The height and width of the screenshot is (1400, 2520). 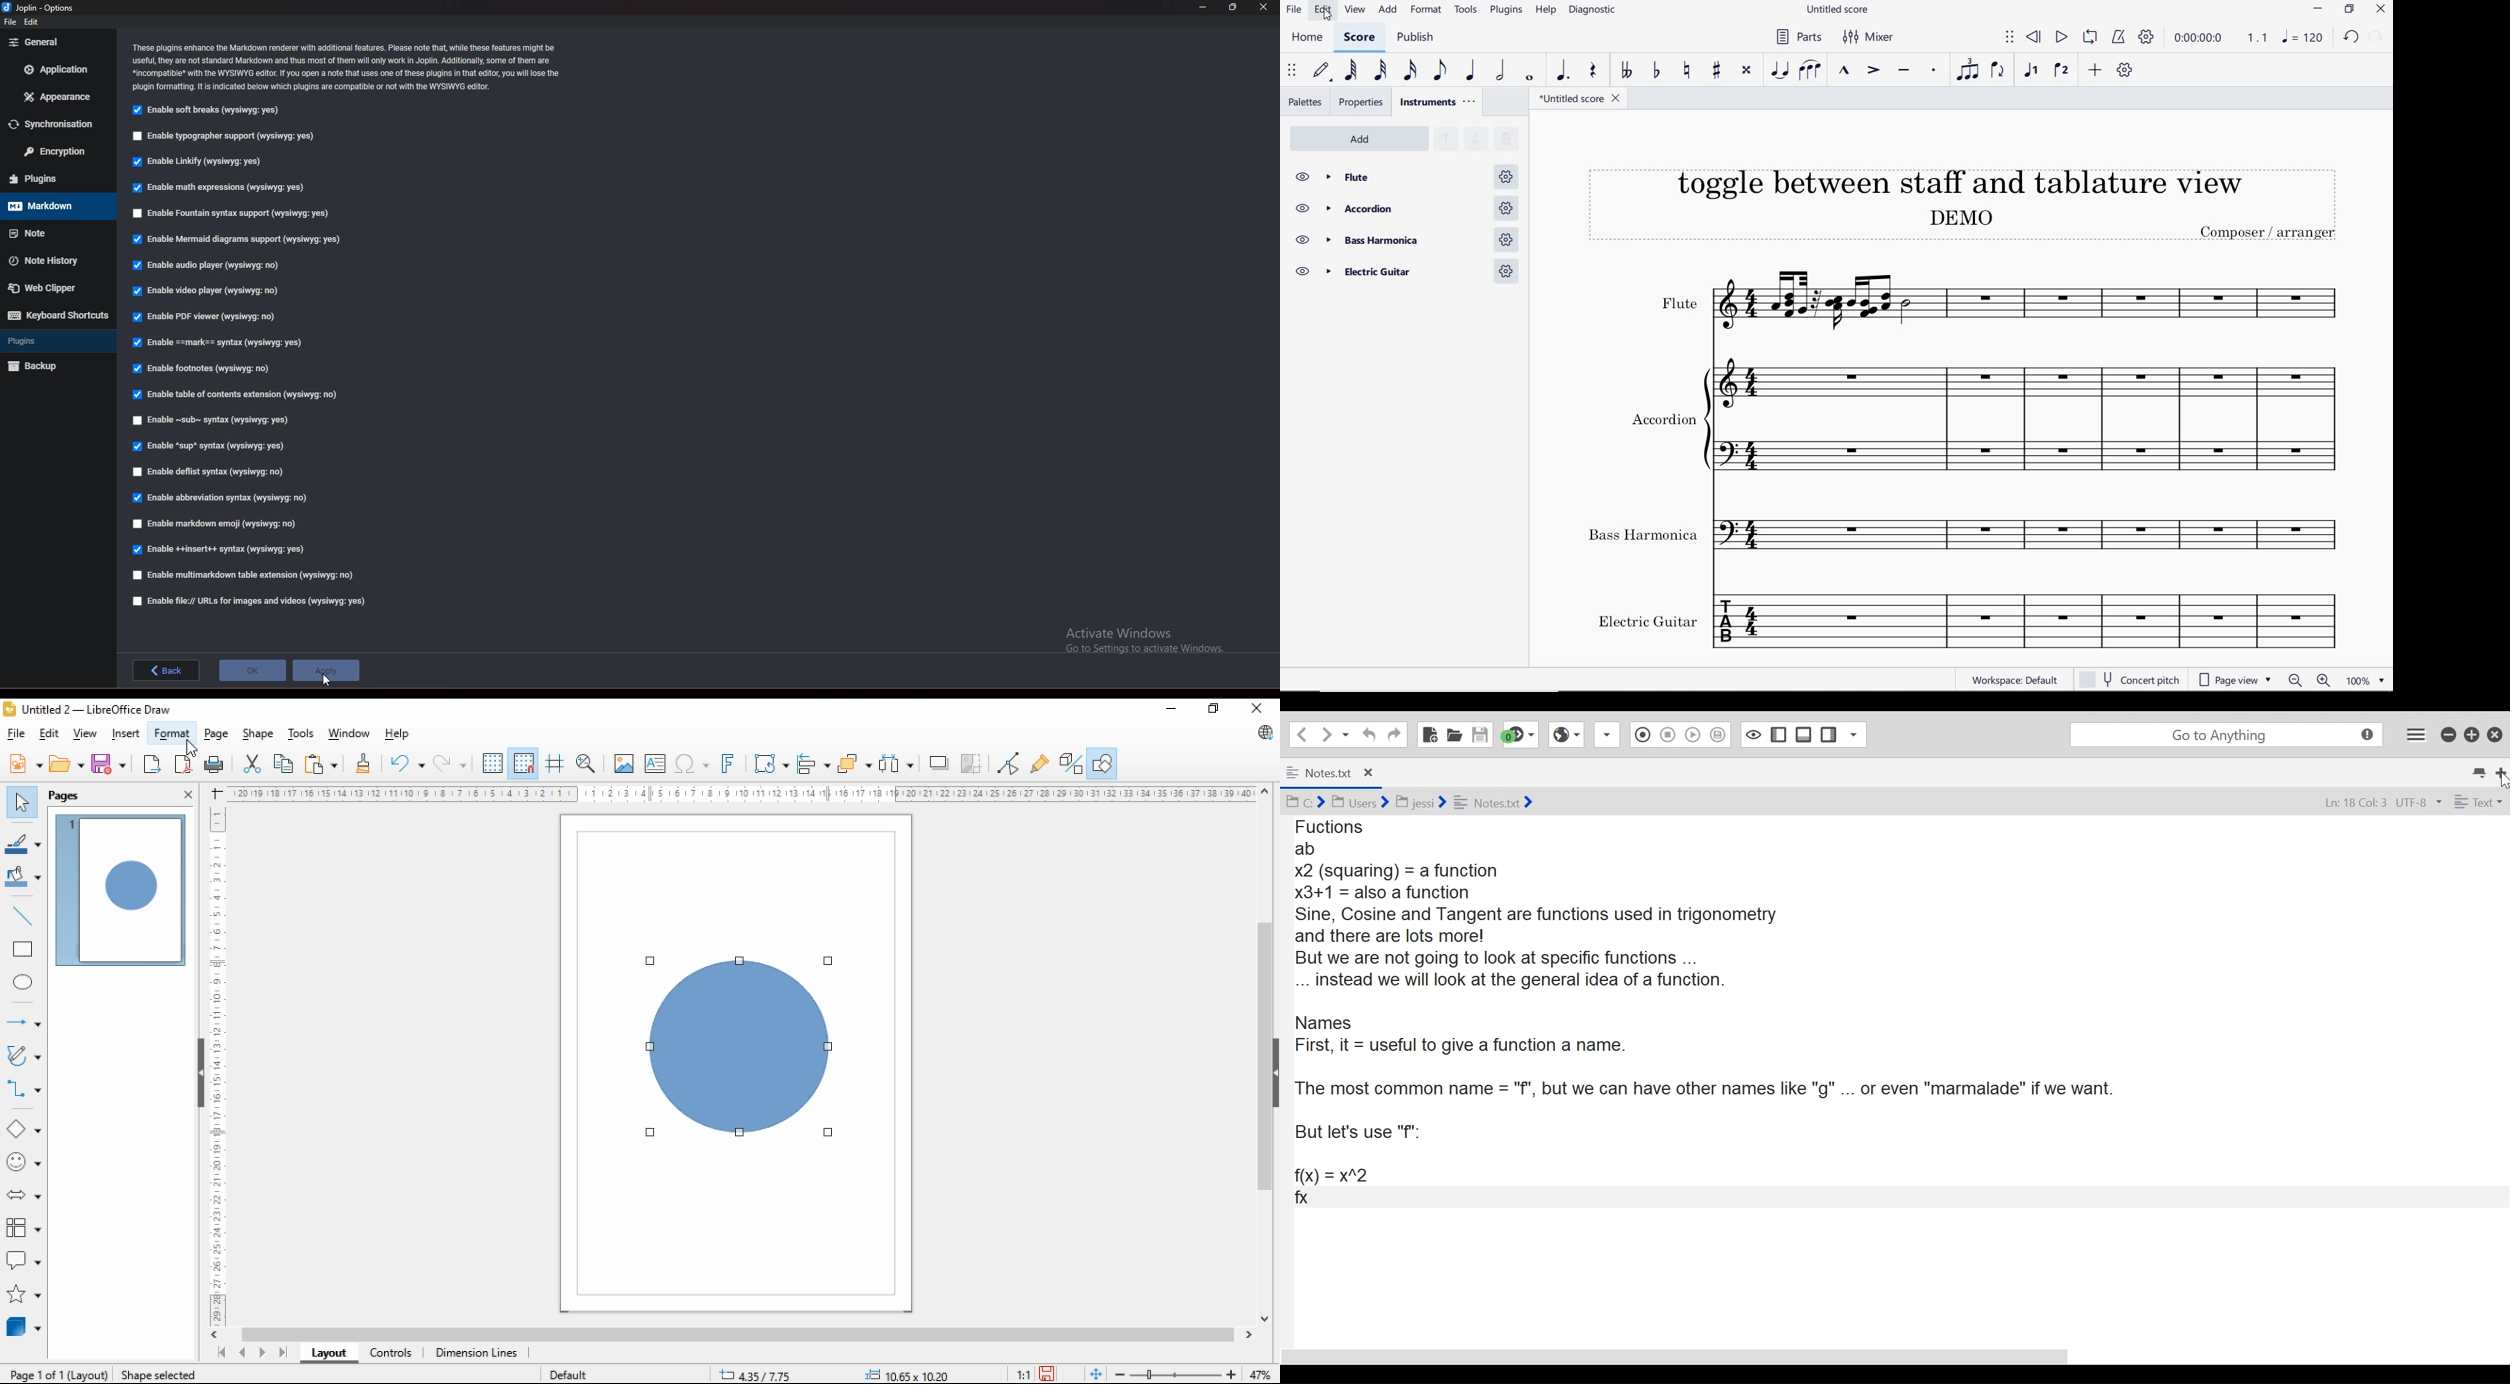 What do you see at coordinates (771, 763) in the screenshot?
I see `transformations` at bounding box center [771, 763].